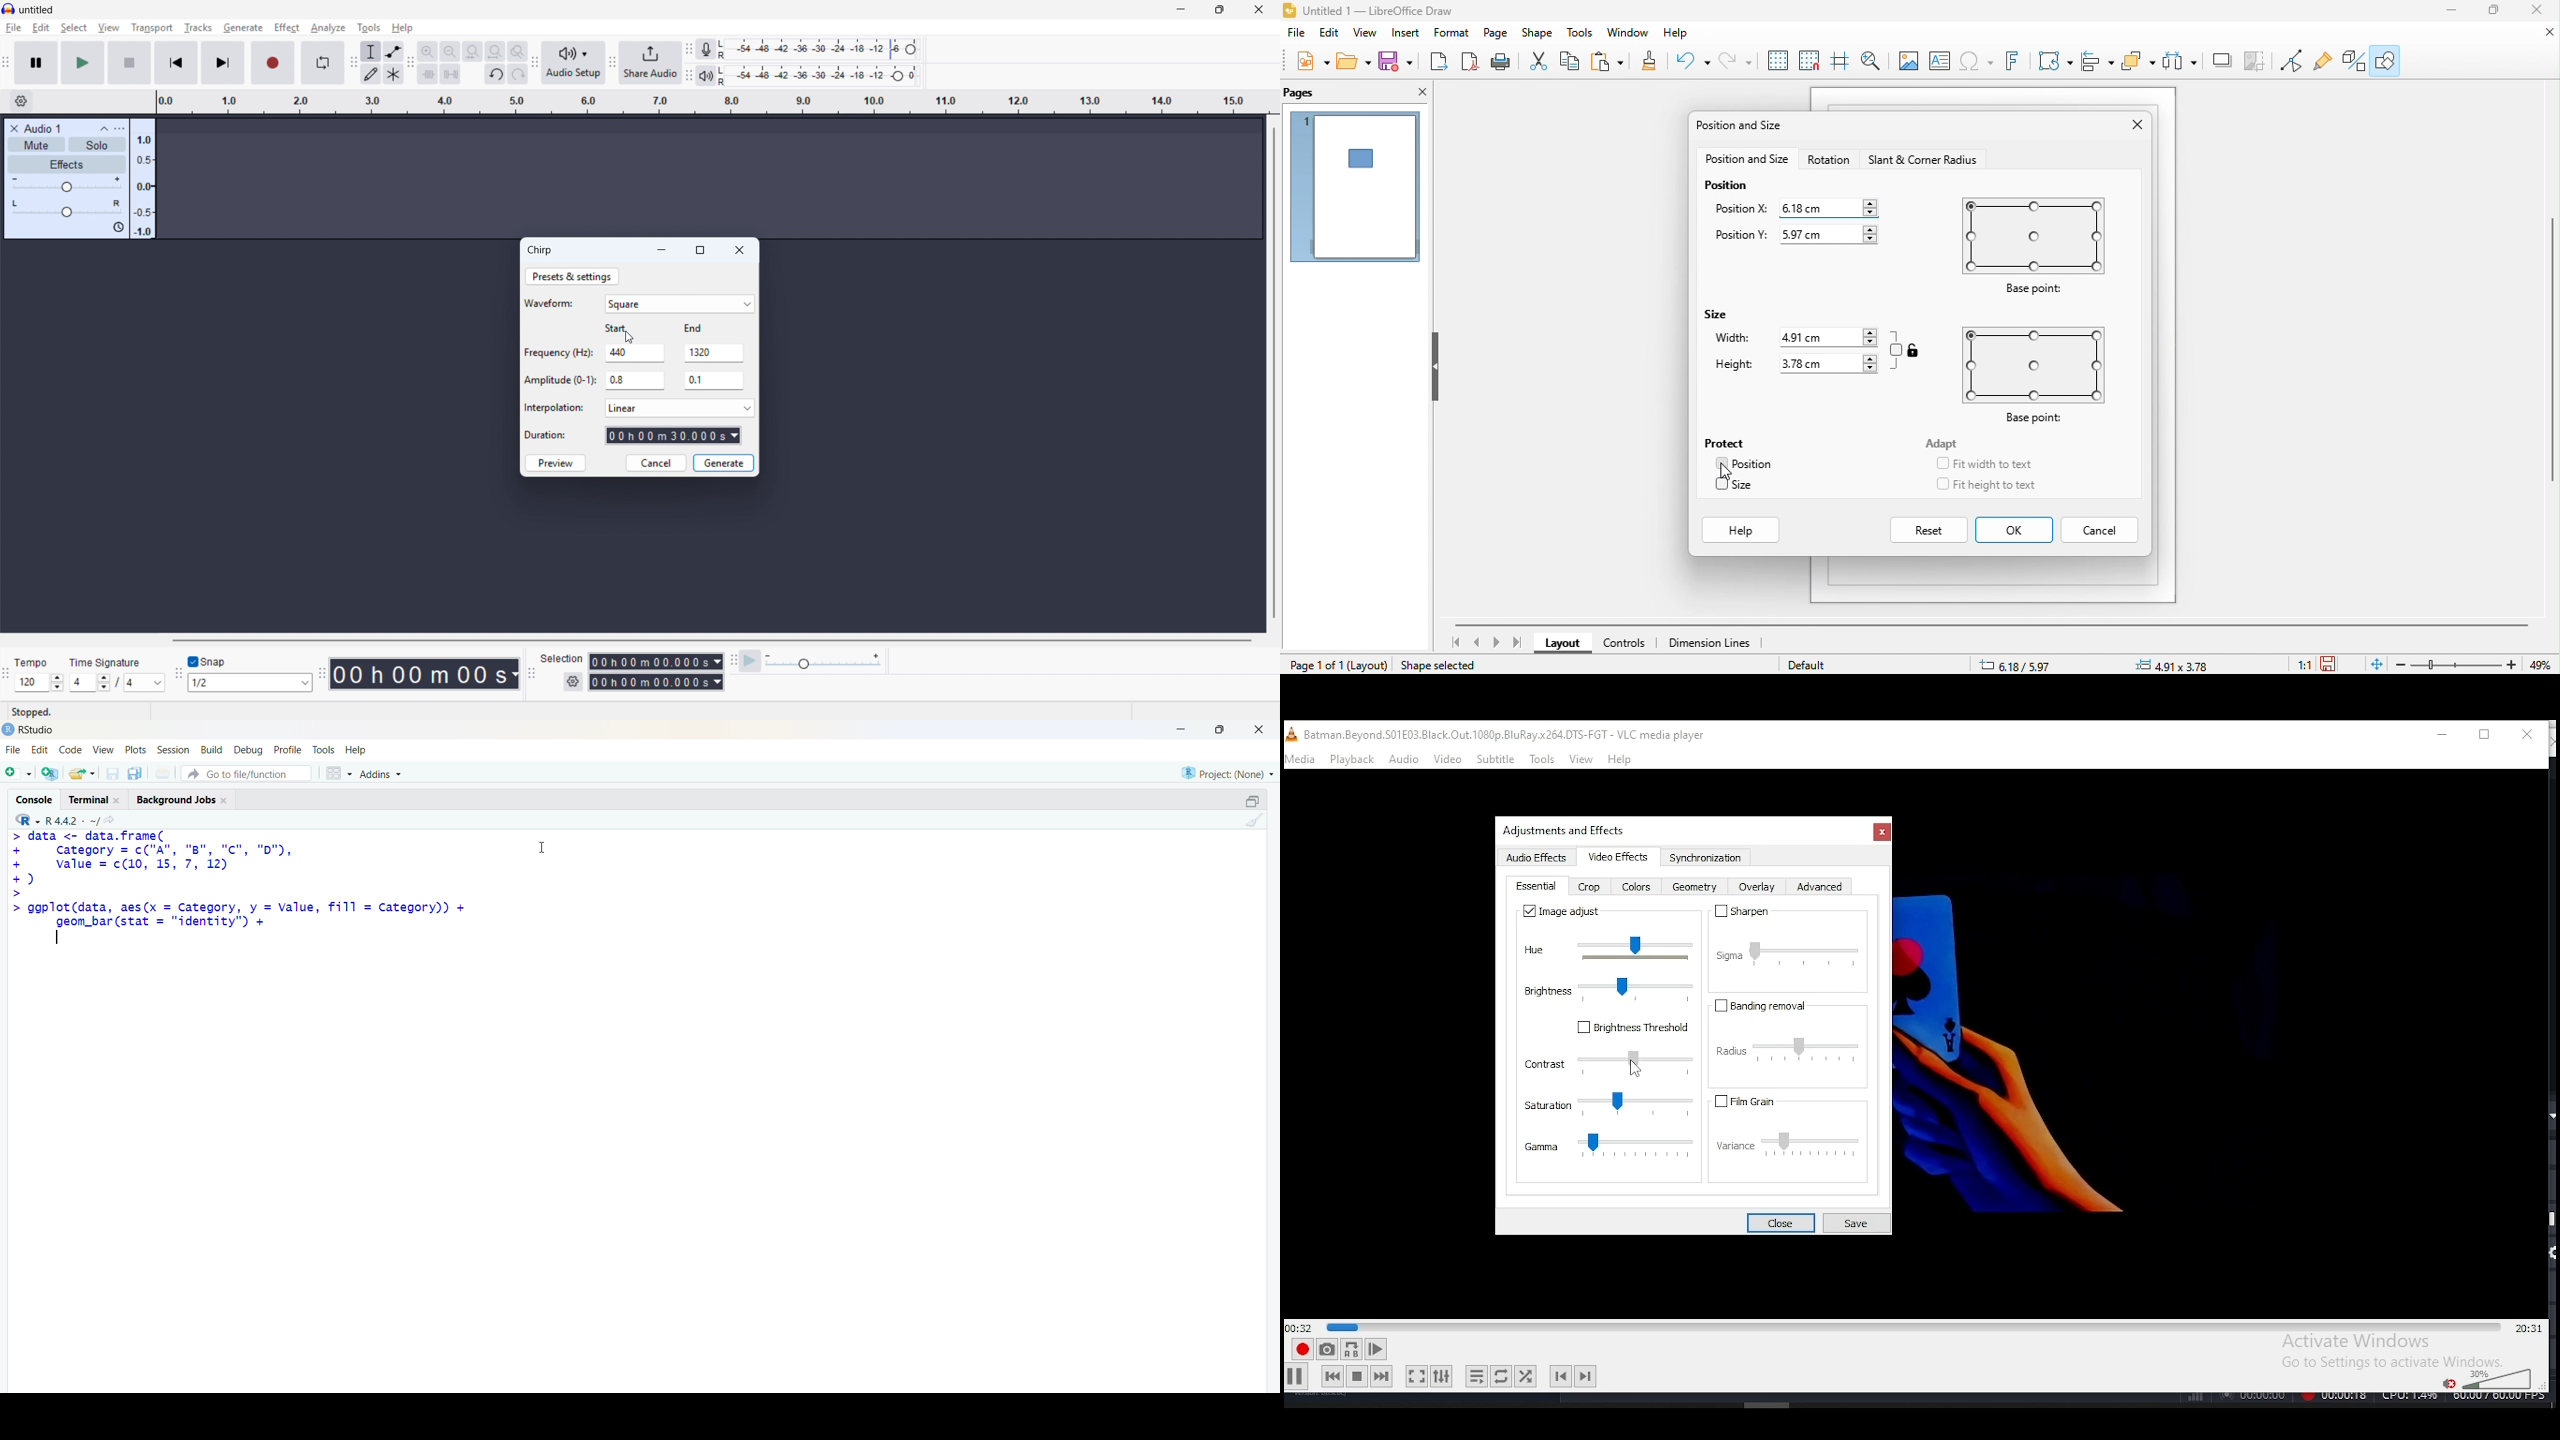  What do you see at coordinates (1633, 1031) in the screenshot?
I see `Brightness threshold on/off` at bounding box center [1633, 1031].